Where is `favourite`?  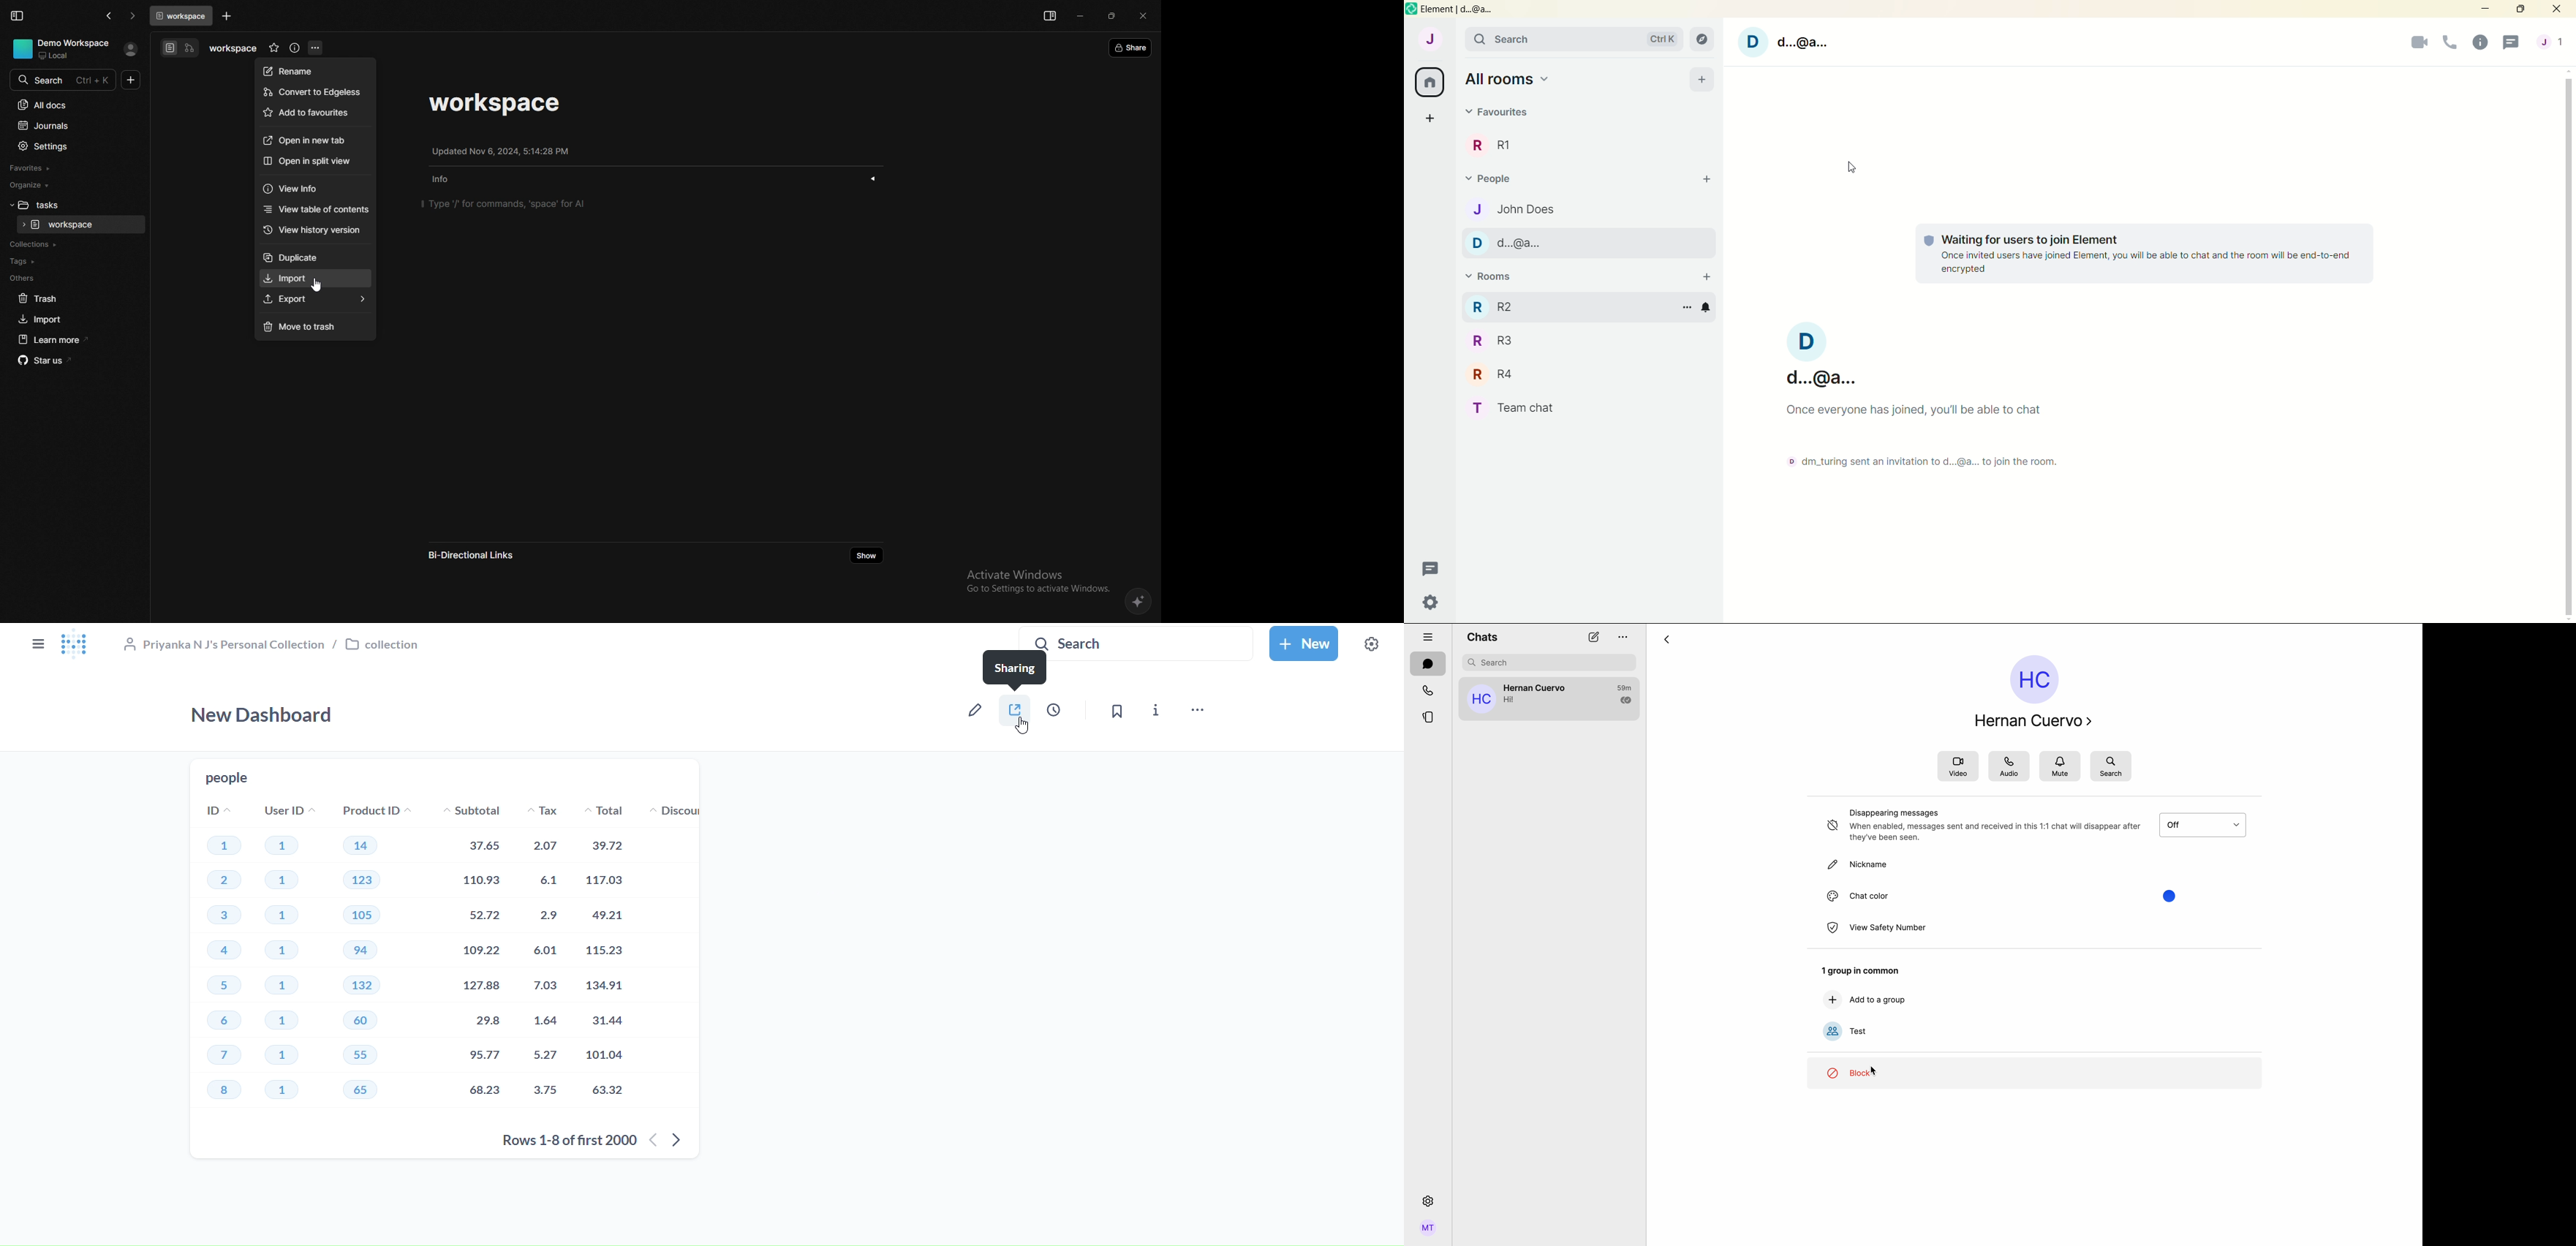
favourite is located at coordinates (273, 48).